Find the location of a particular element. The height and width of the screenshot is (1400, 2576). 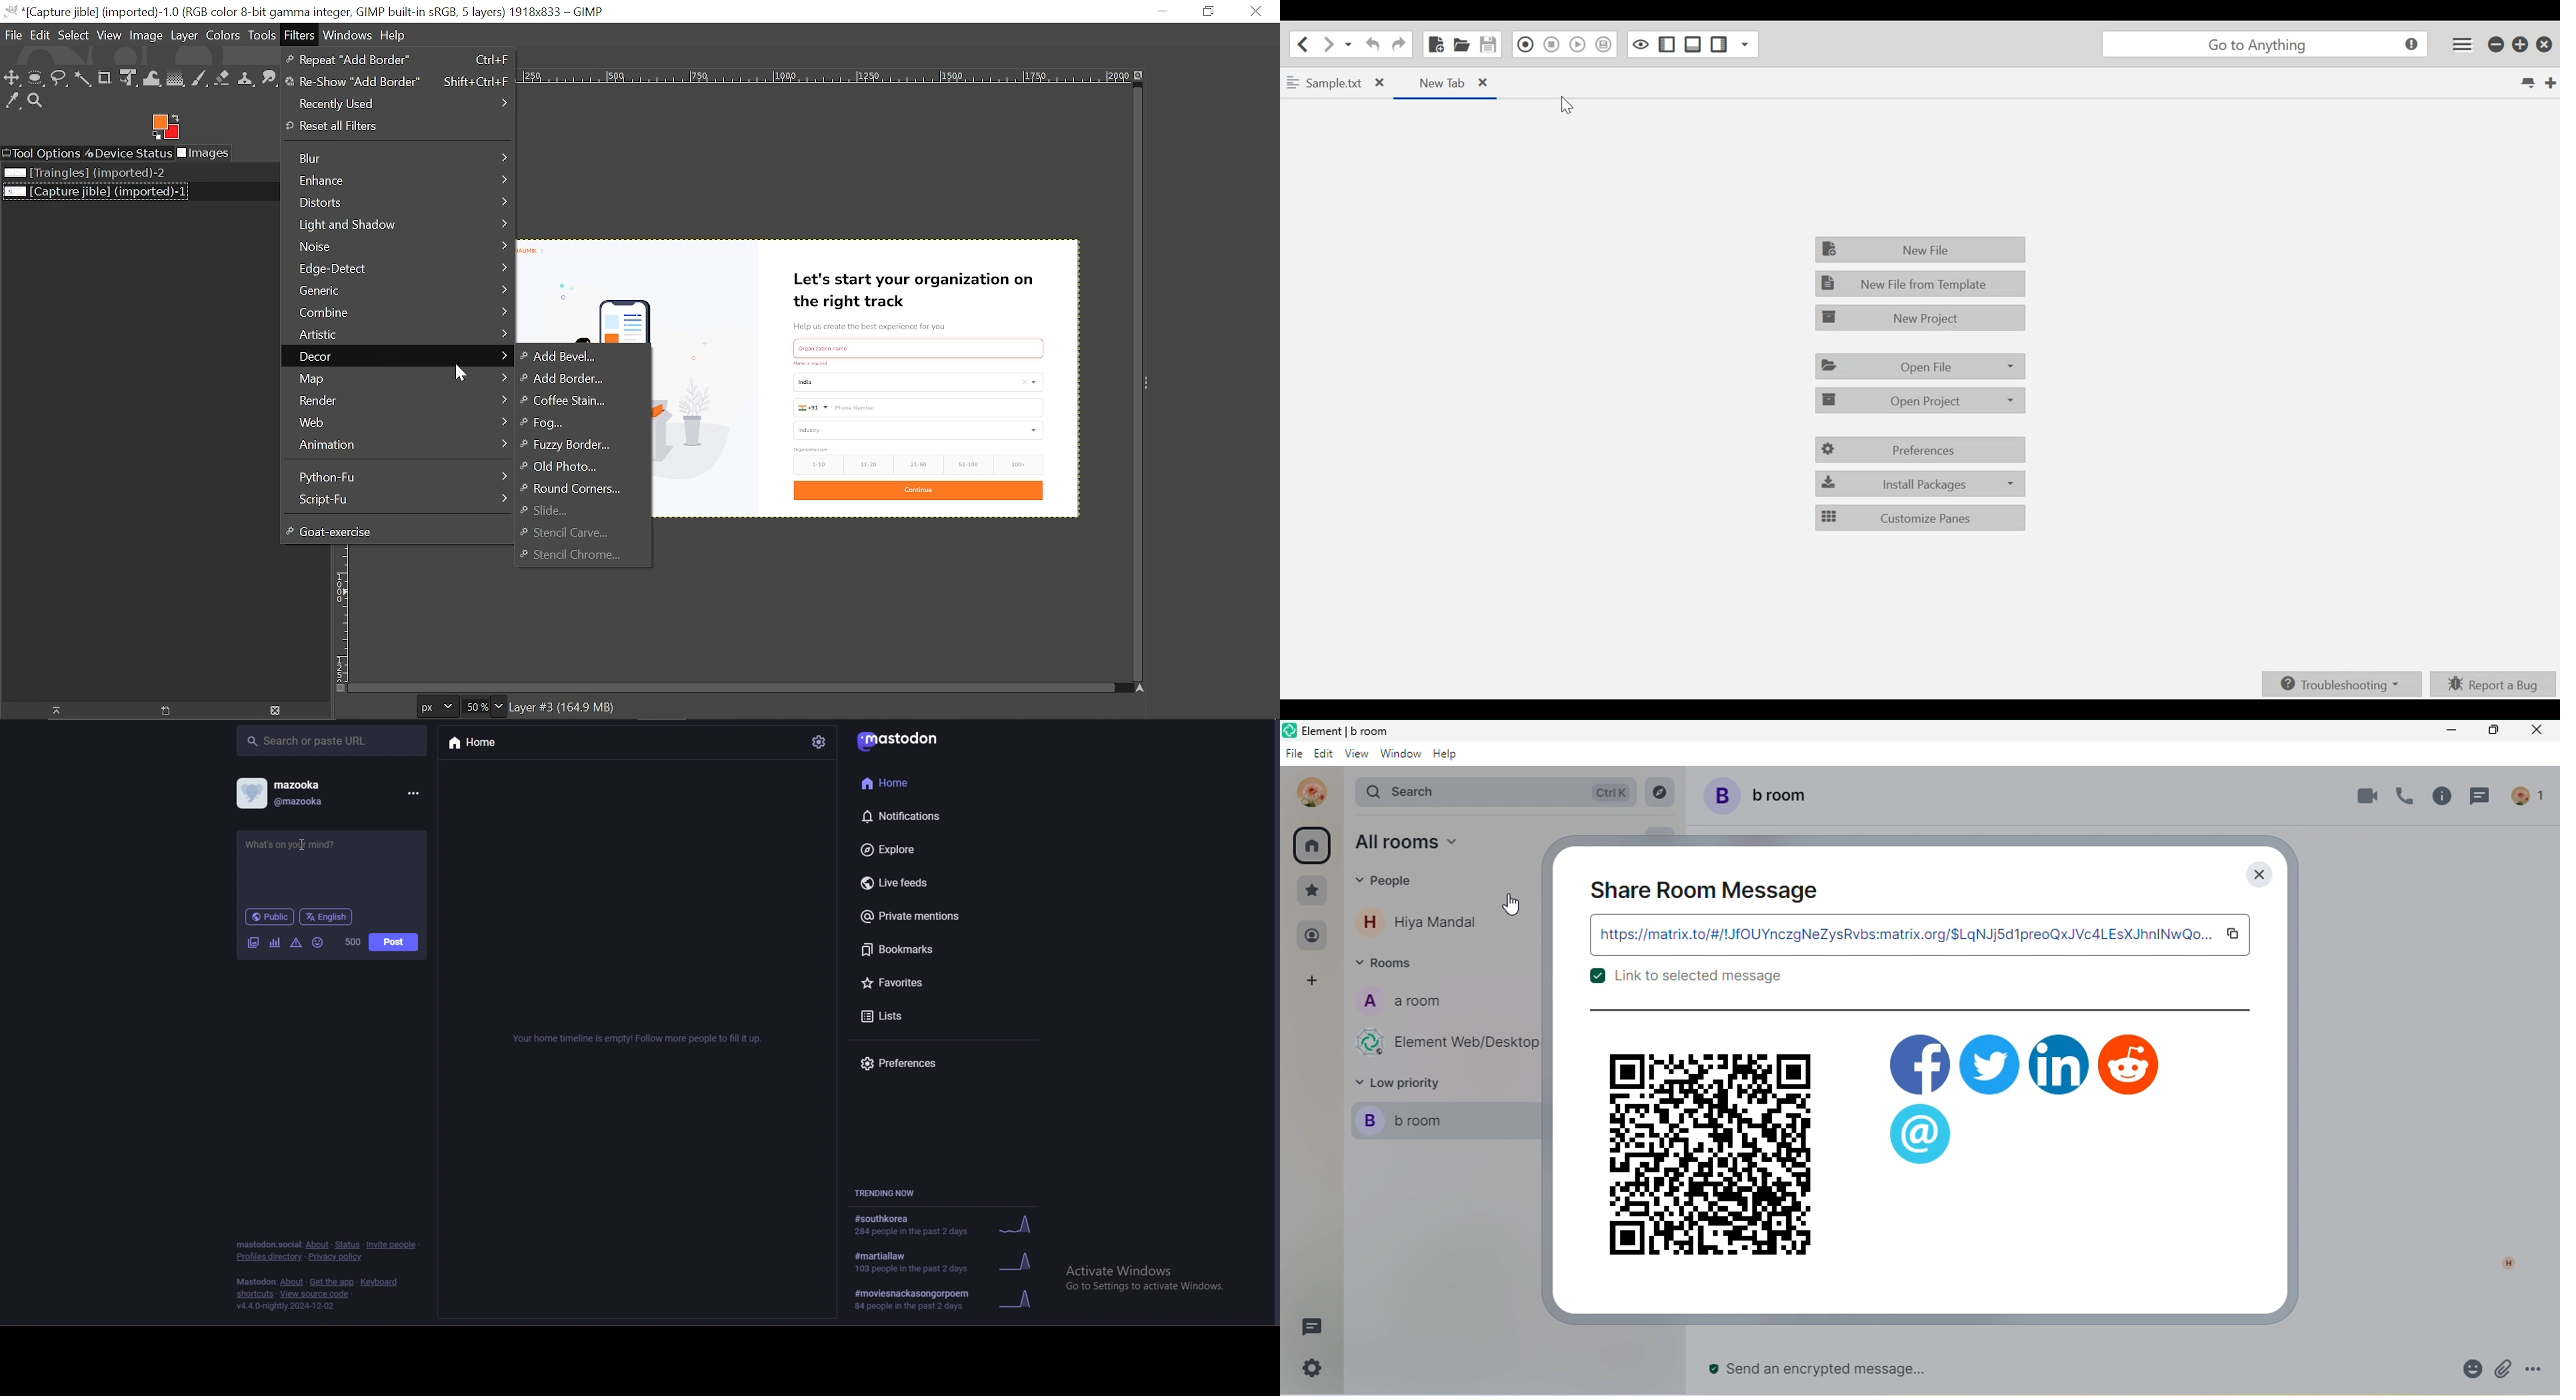

rooms is located at coordinates (1392, 966).